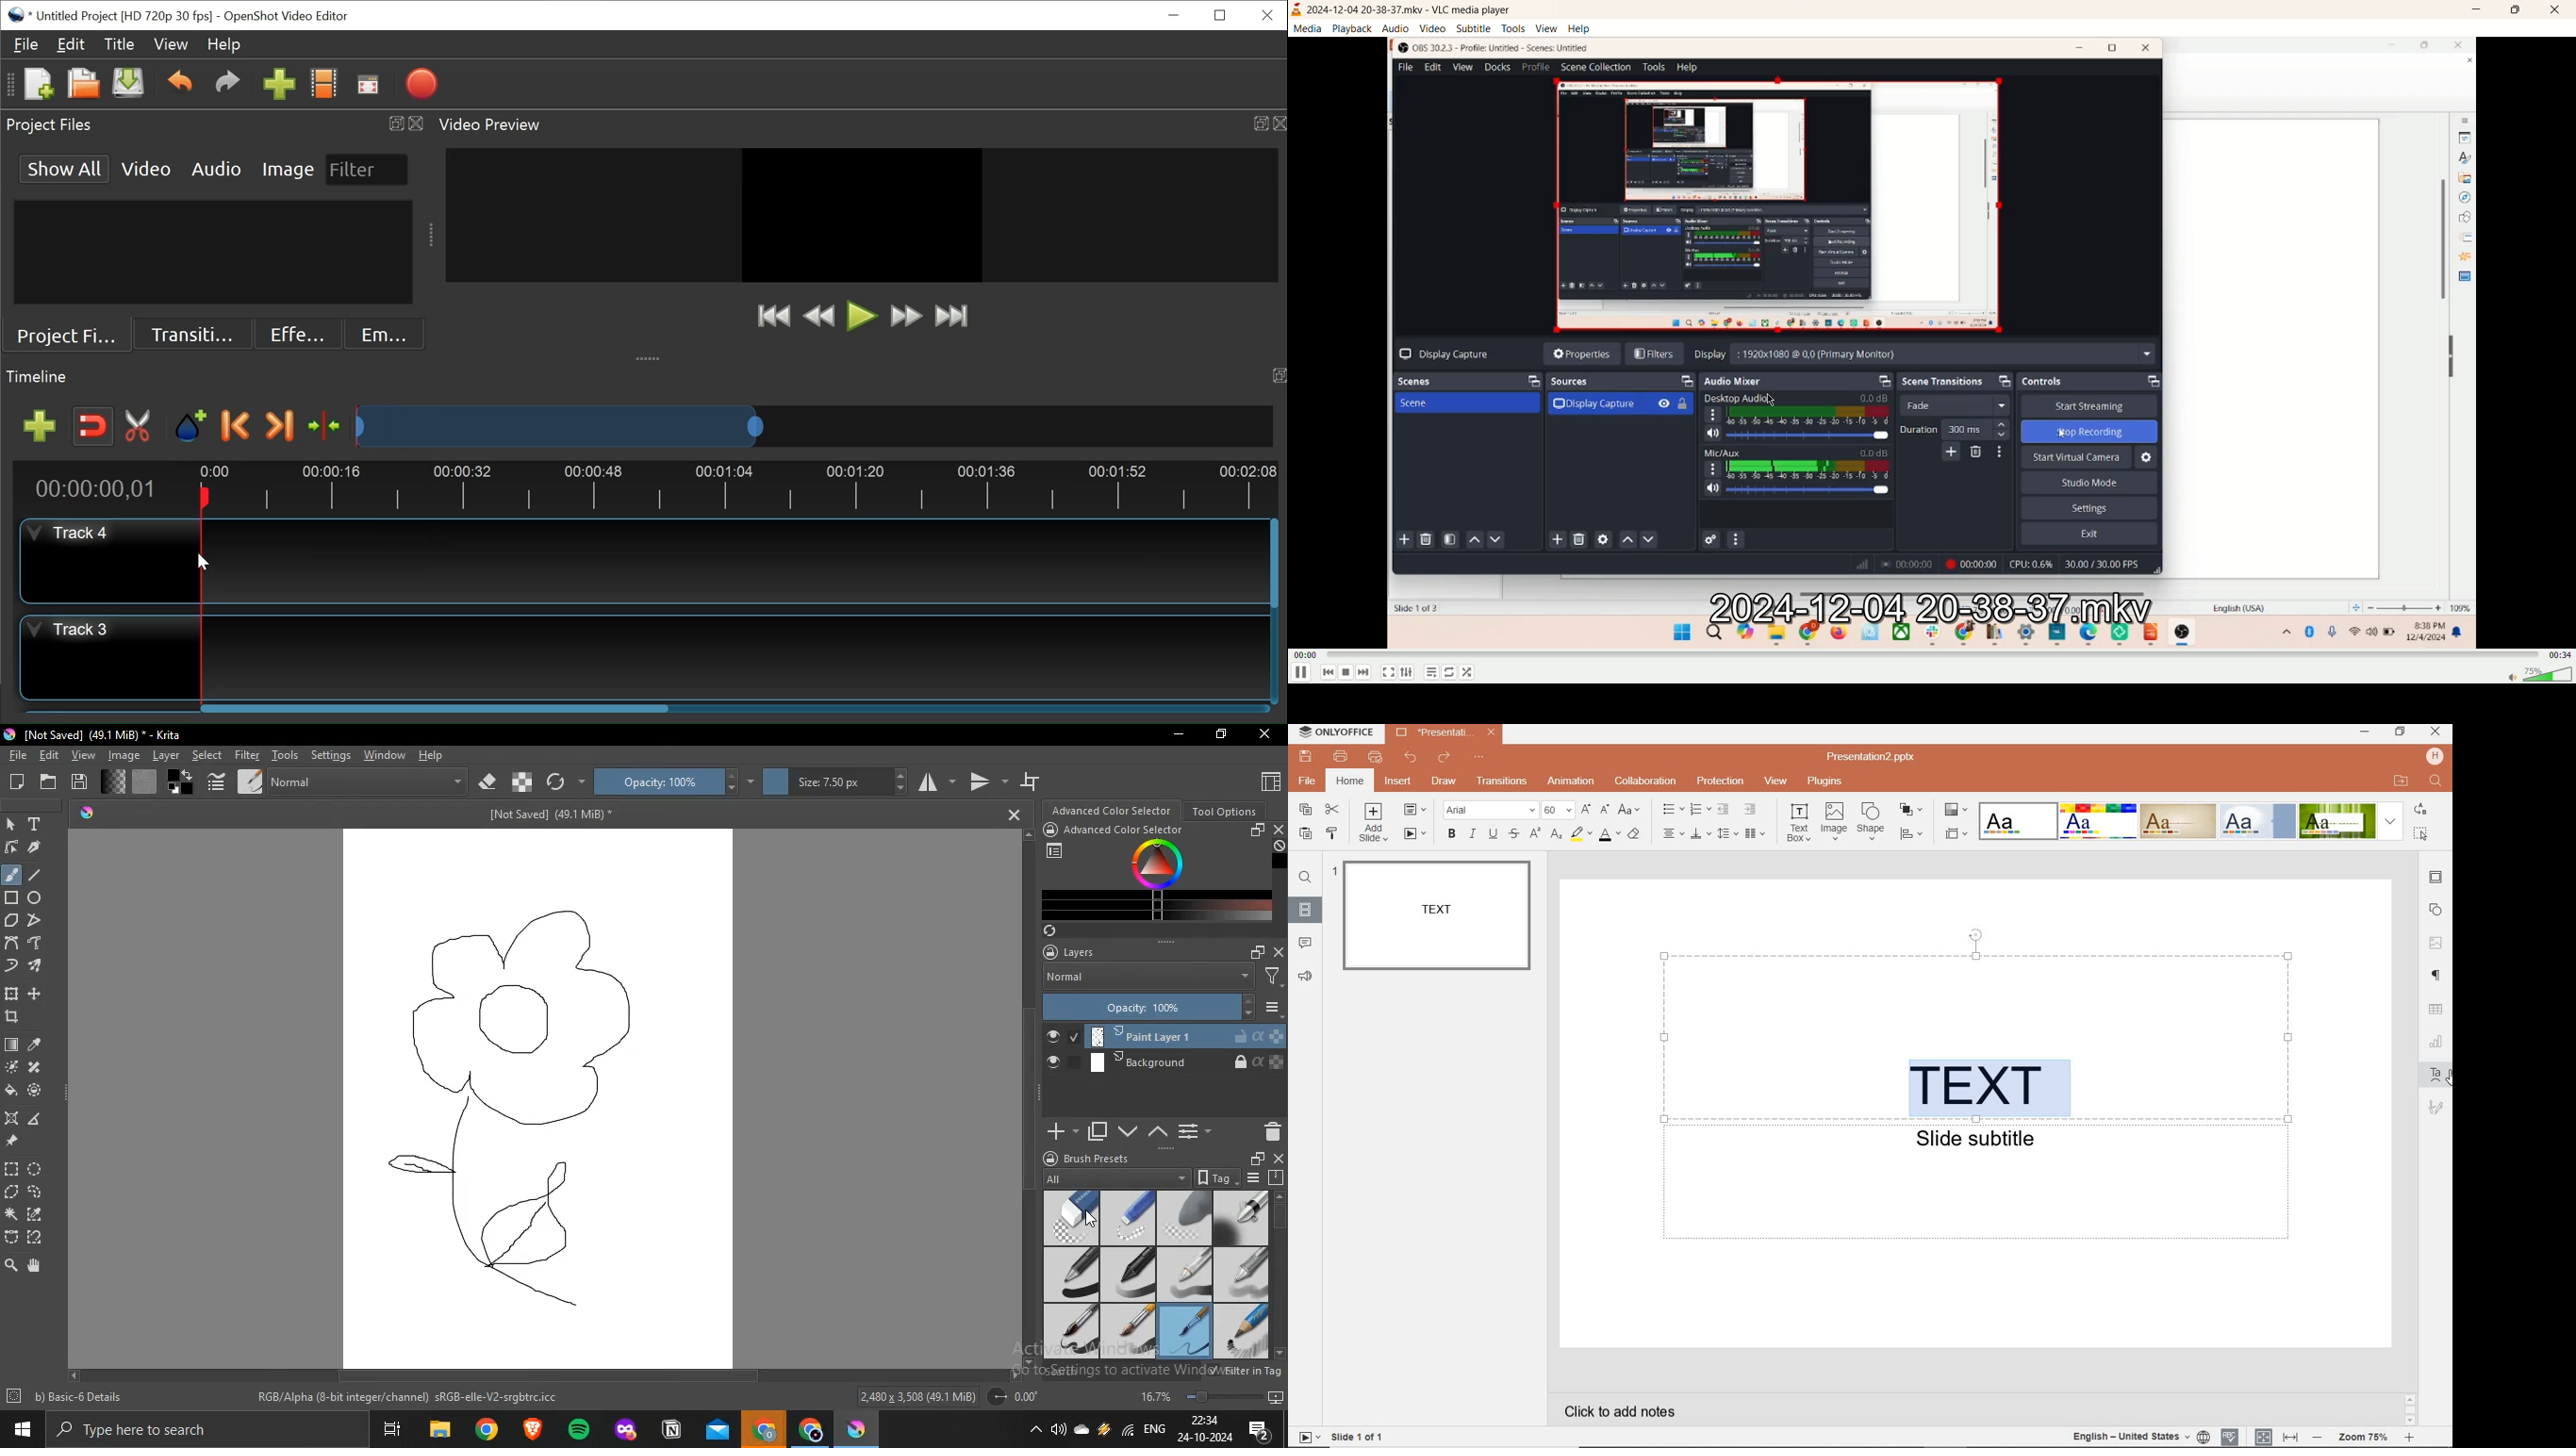 This screenshot has height=1456, width=2576. I want to click on pan tool, so click(35, 1264).